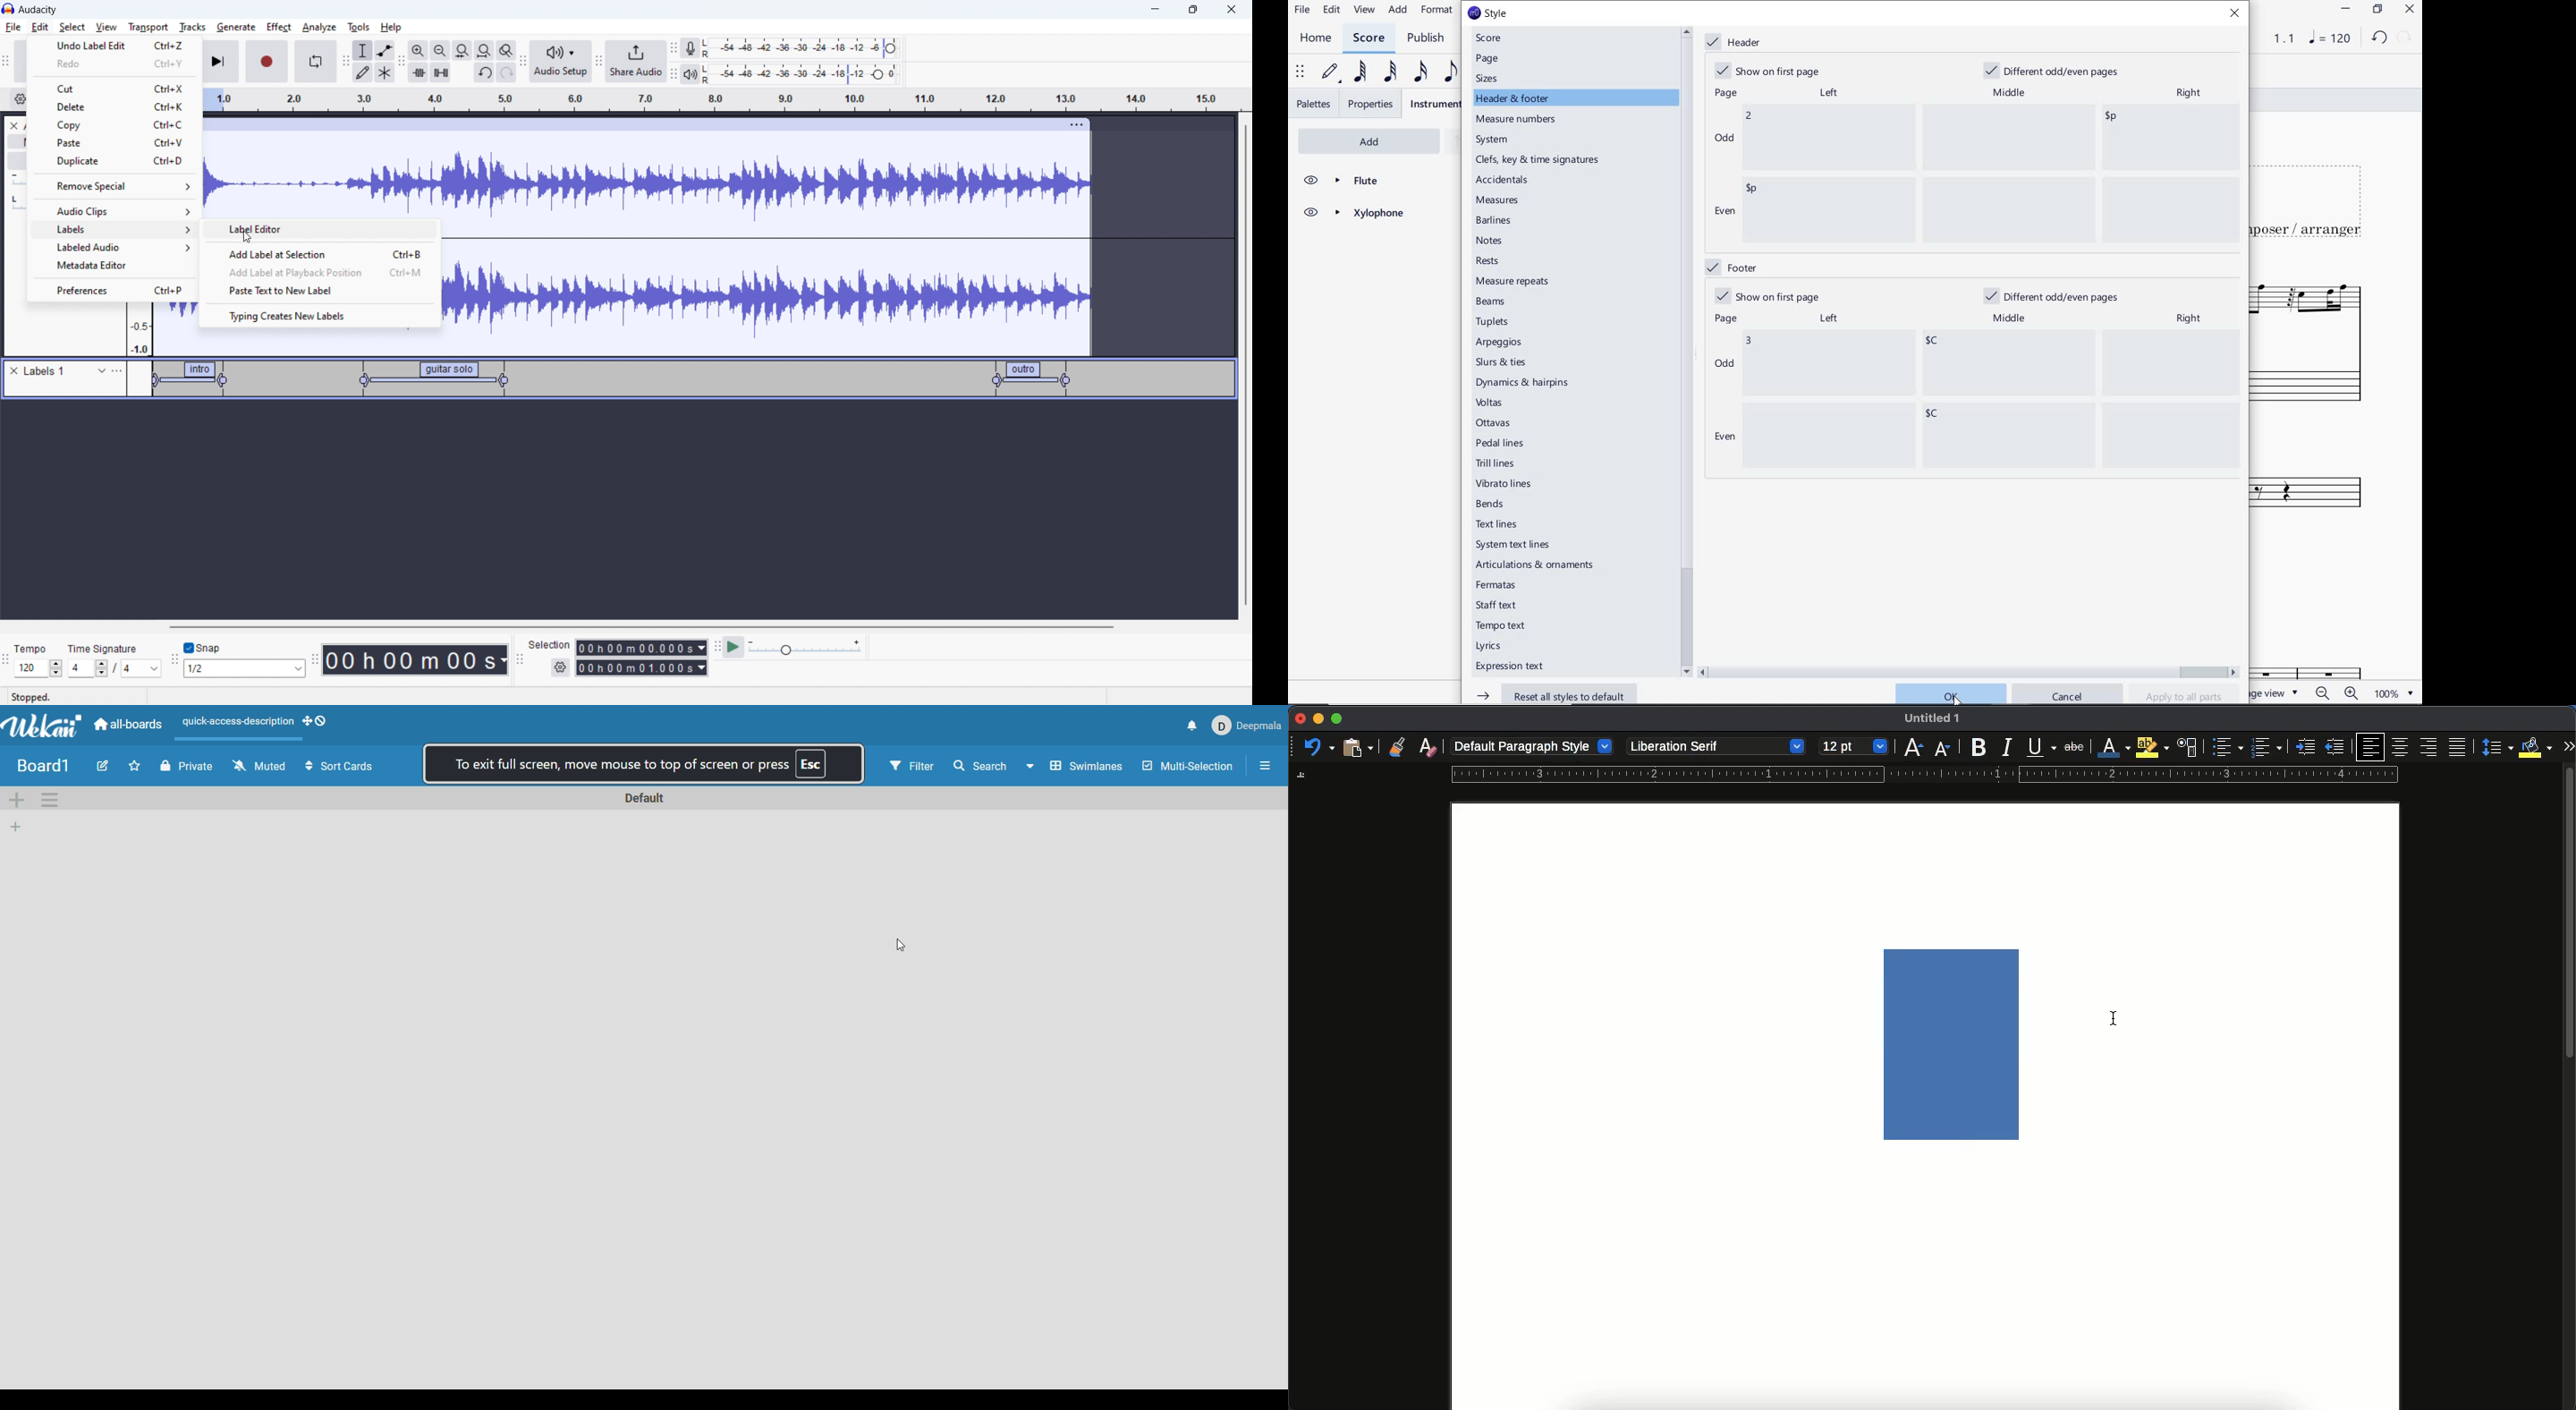 The height and width of the screenshot is (1428, 2576). Describe the element at coordinates (1194, 10) in the screenshot. I see `maximize` at that location.